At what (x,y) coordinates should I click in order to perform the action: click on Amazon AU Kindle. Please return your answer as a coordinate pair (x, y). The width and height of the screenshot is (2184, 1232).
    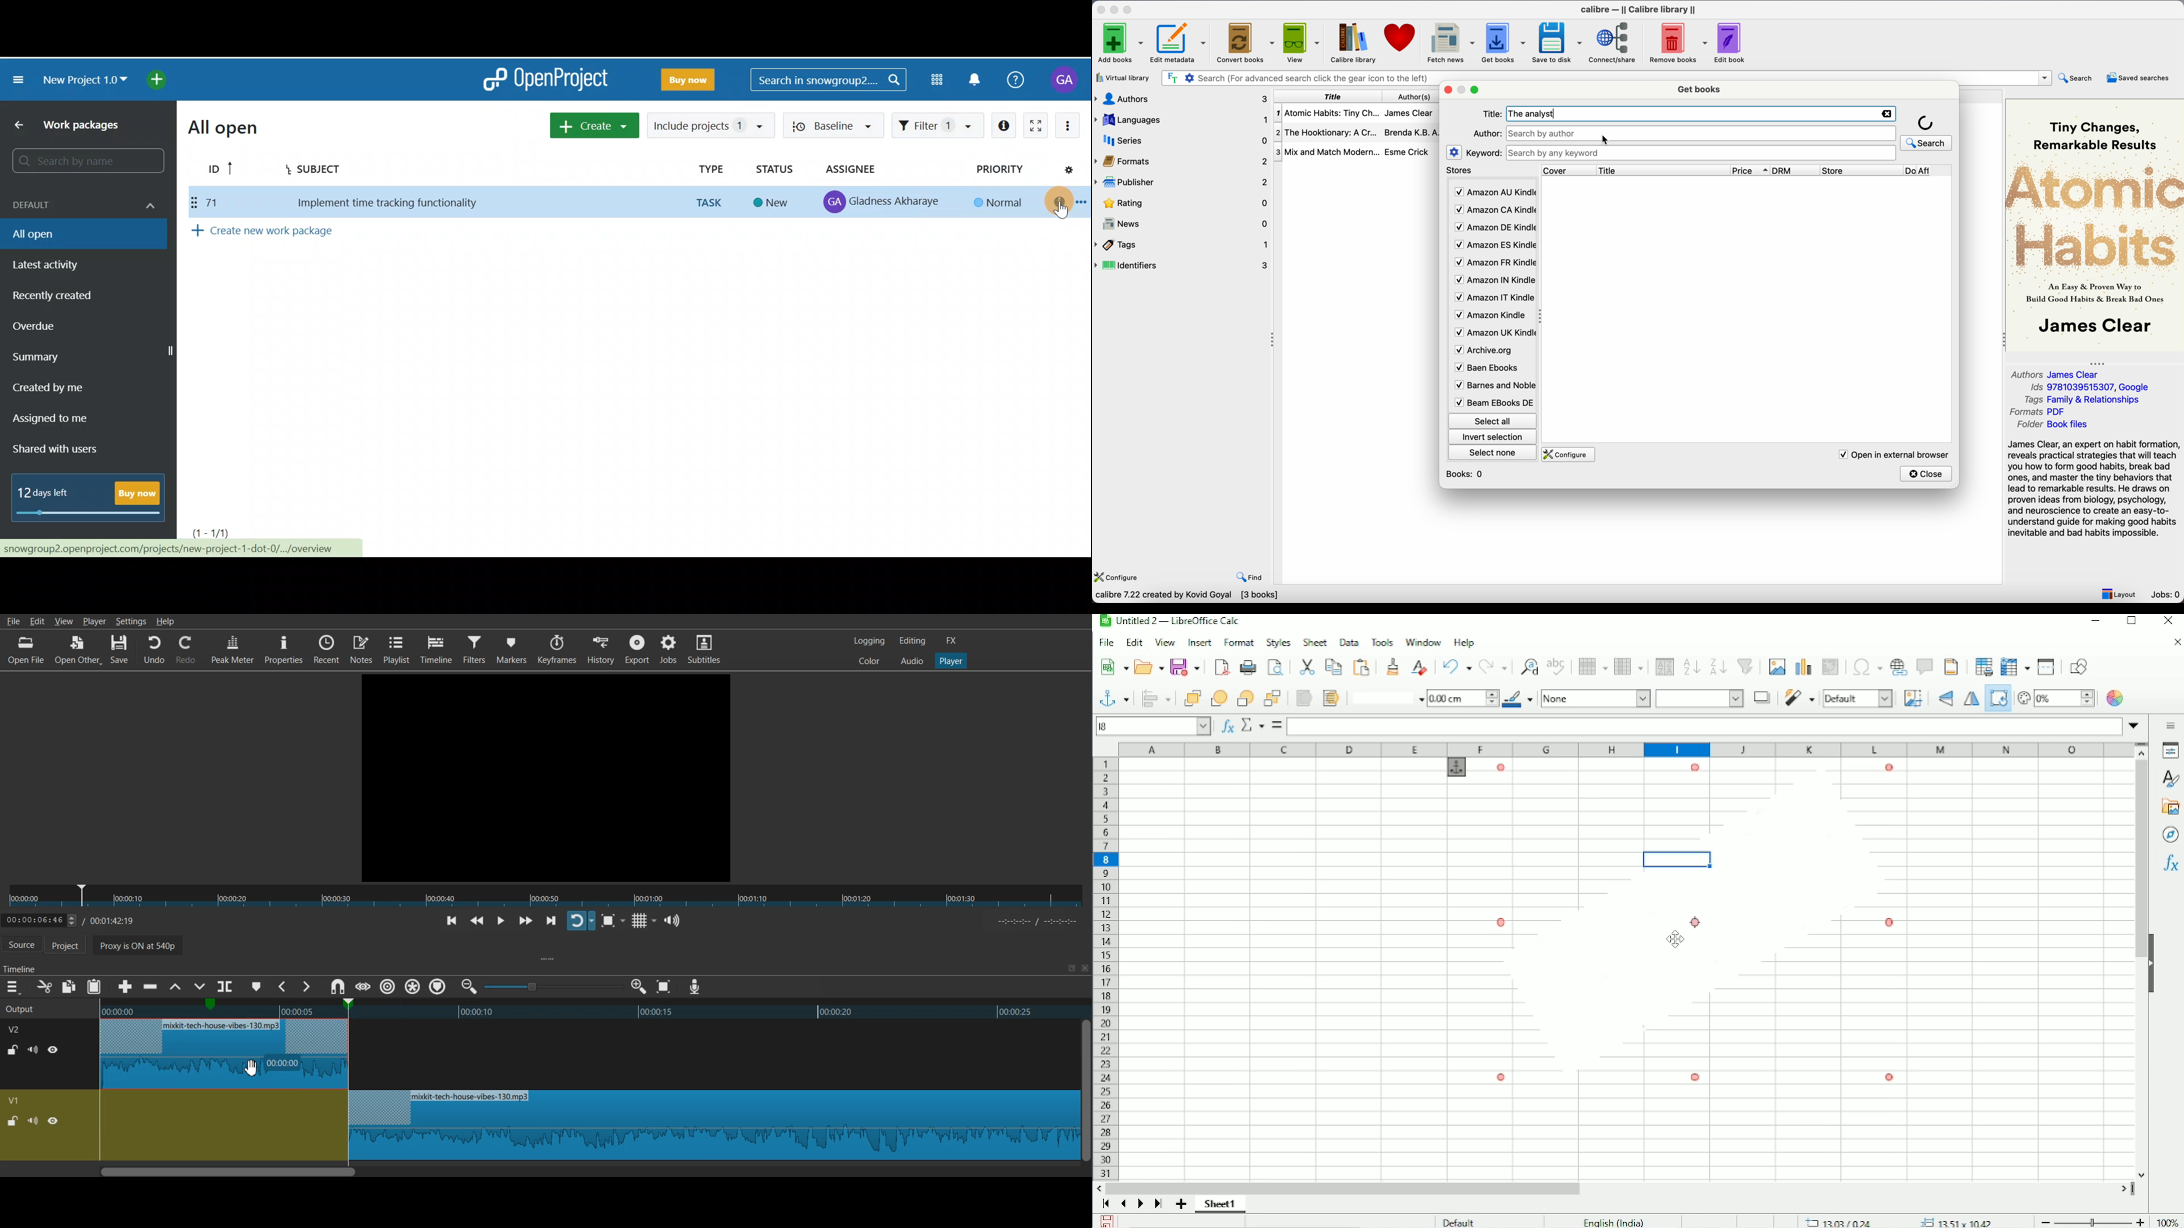
    Looking at the image, I should click on (1494, 193).